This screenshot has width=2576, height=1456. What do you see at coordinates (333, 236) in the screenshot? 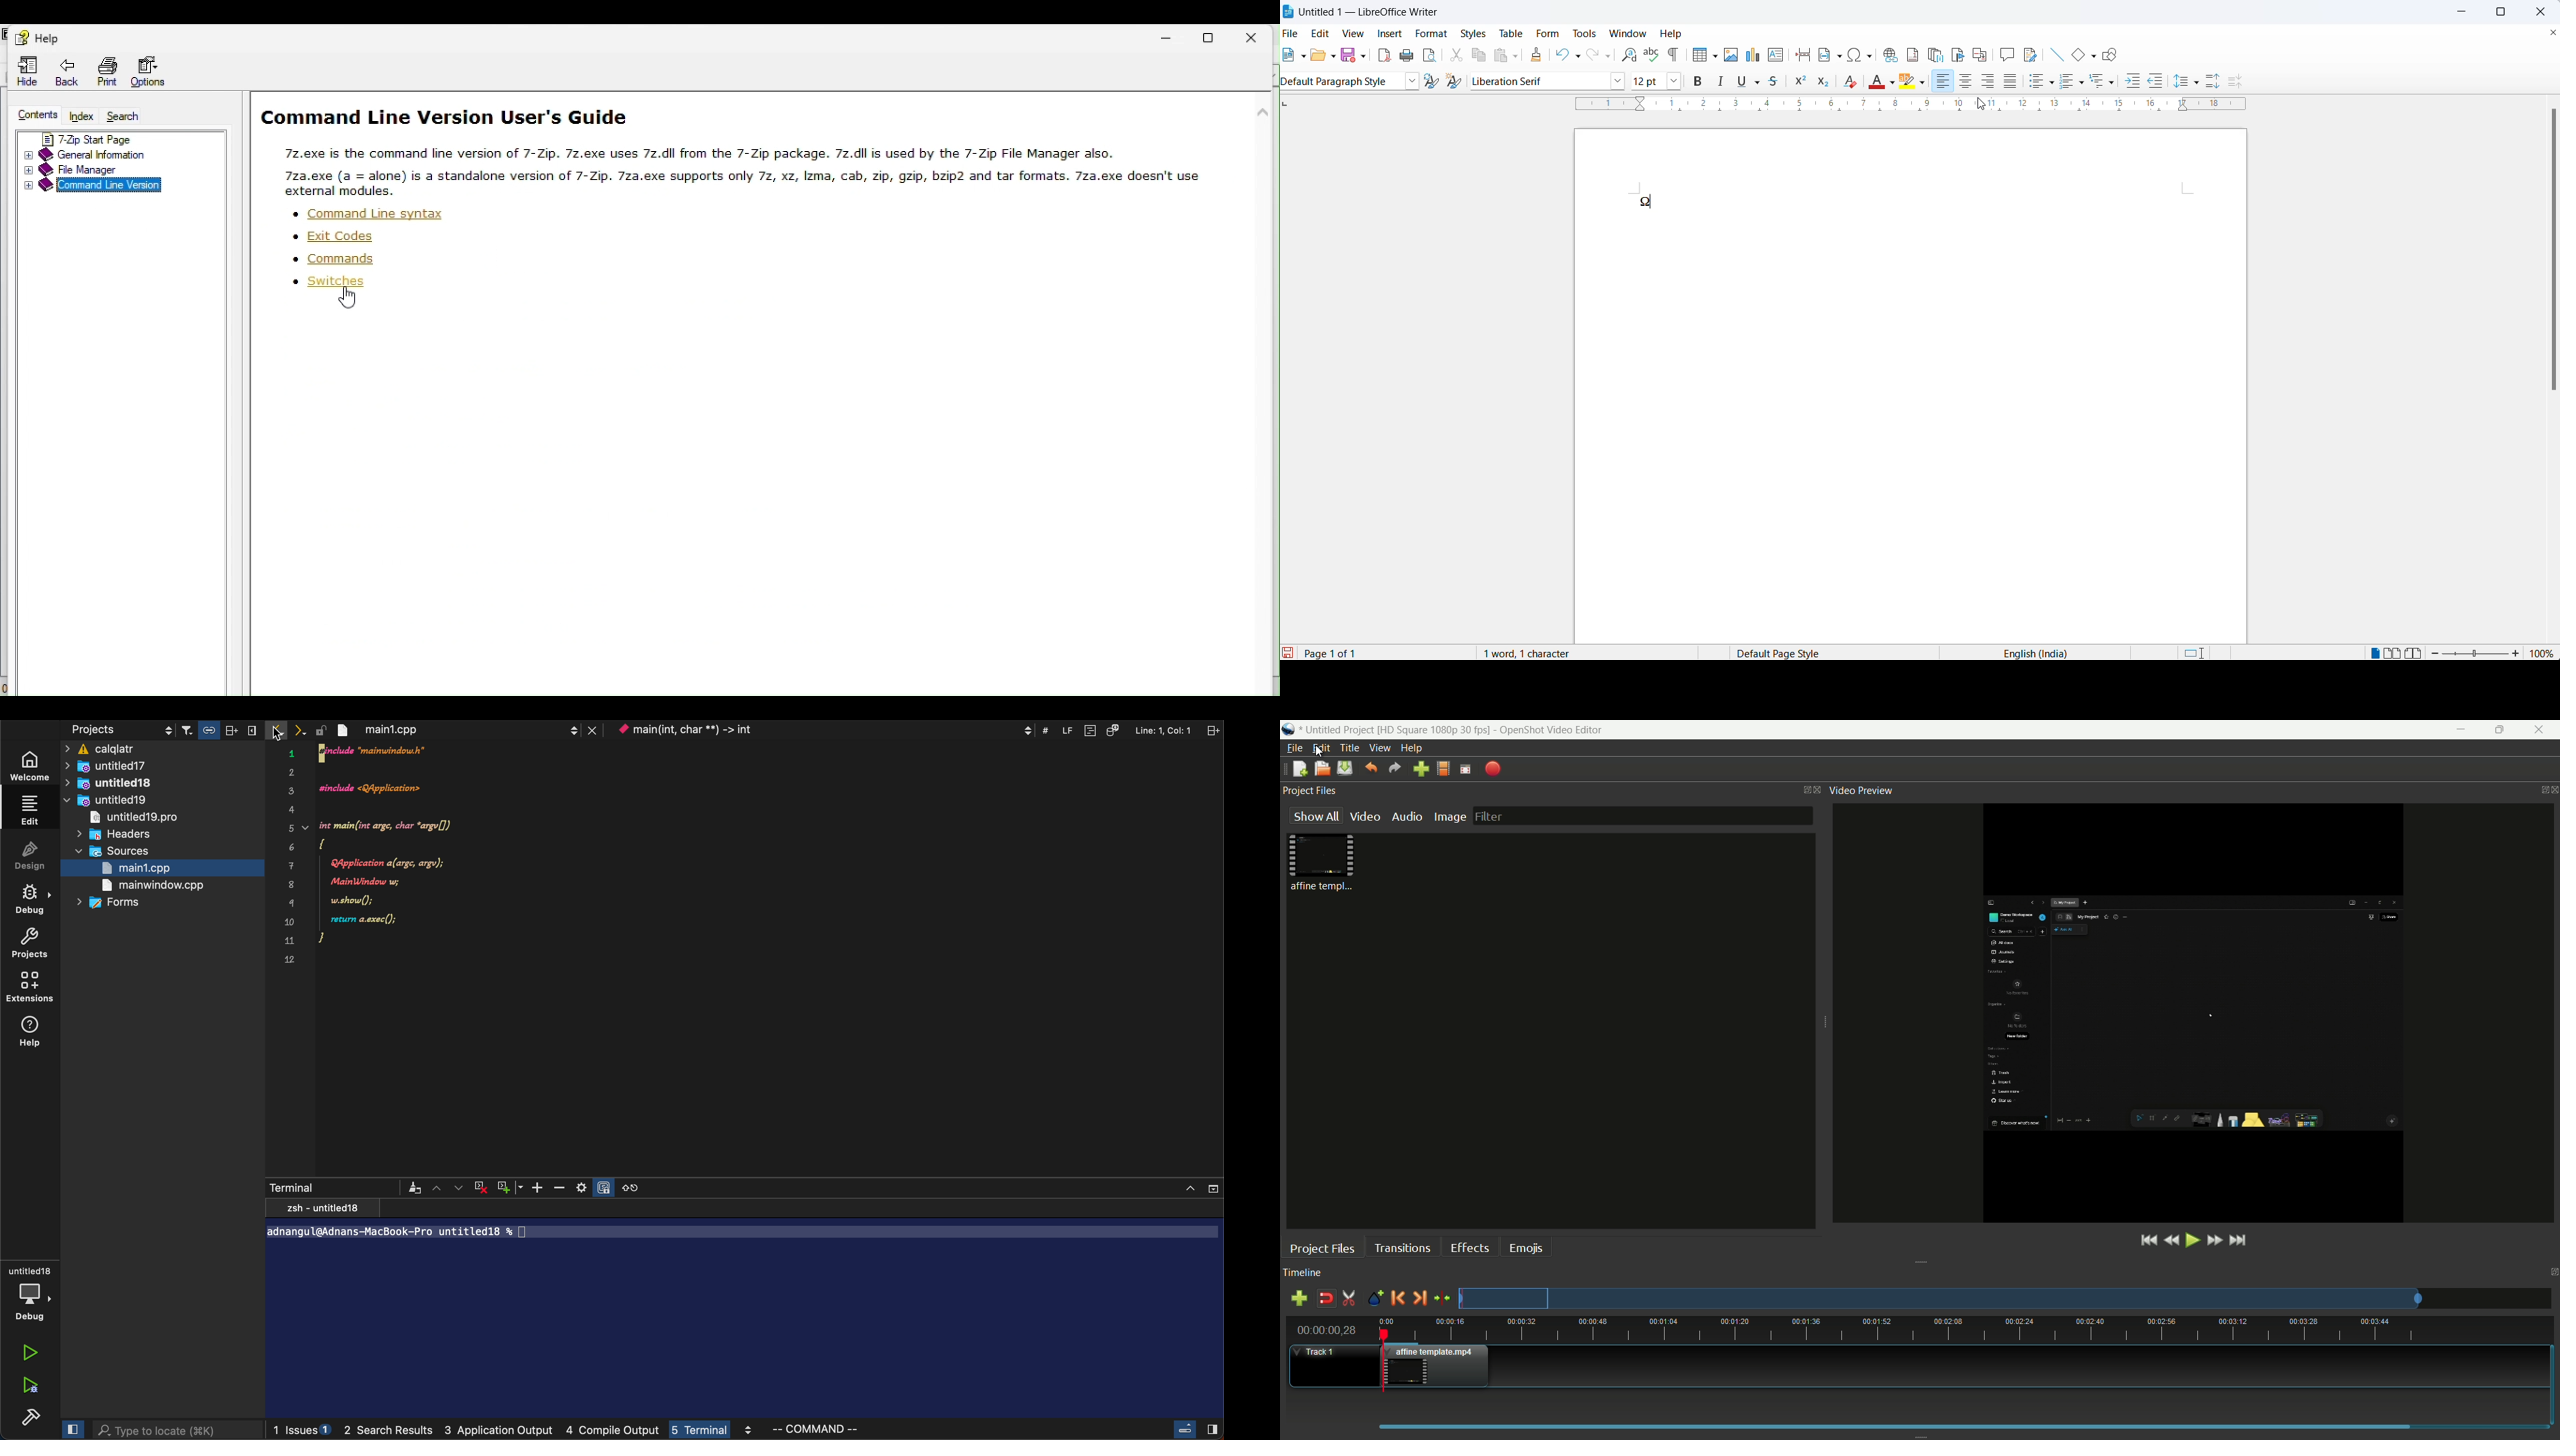
I see `exit codes` at bounding box center [333, 236].